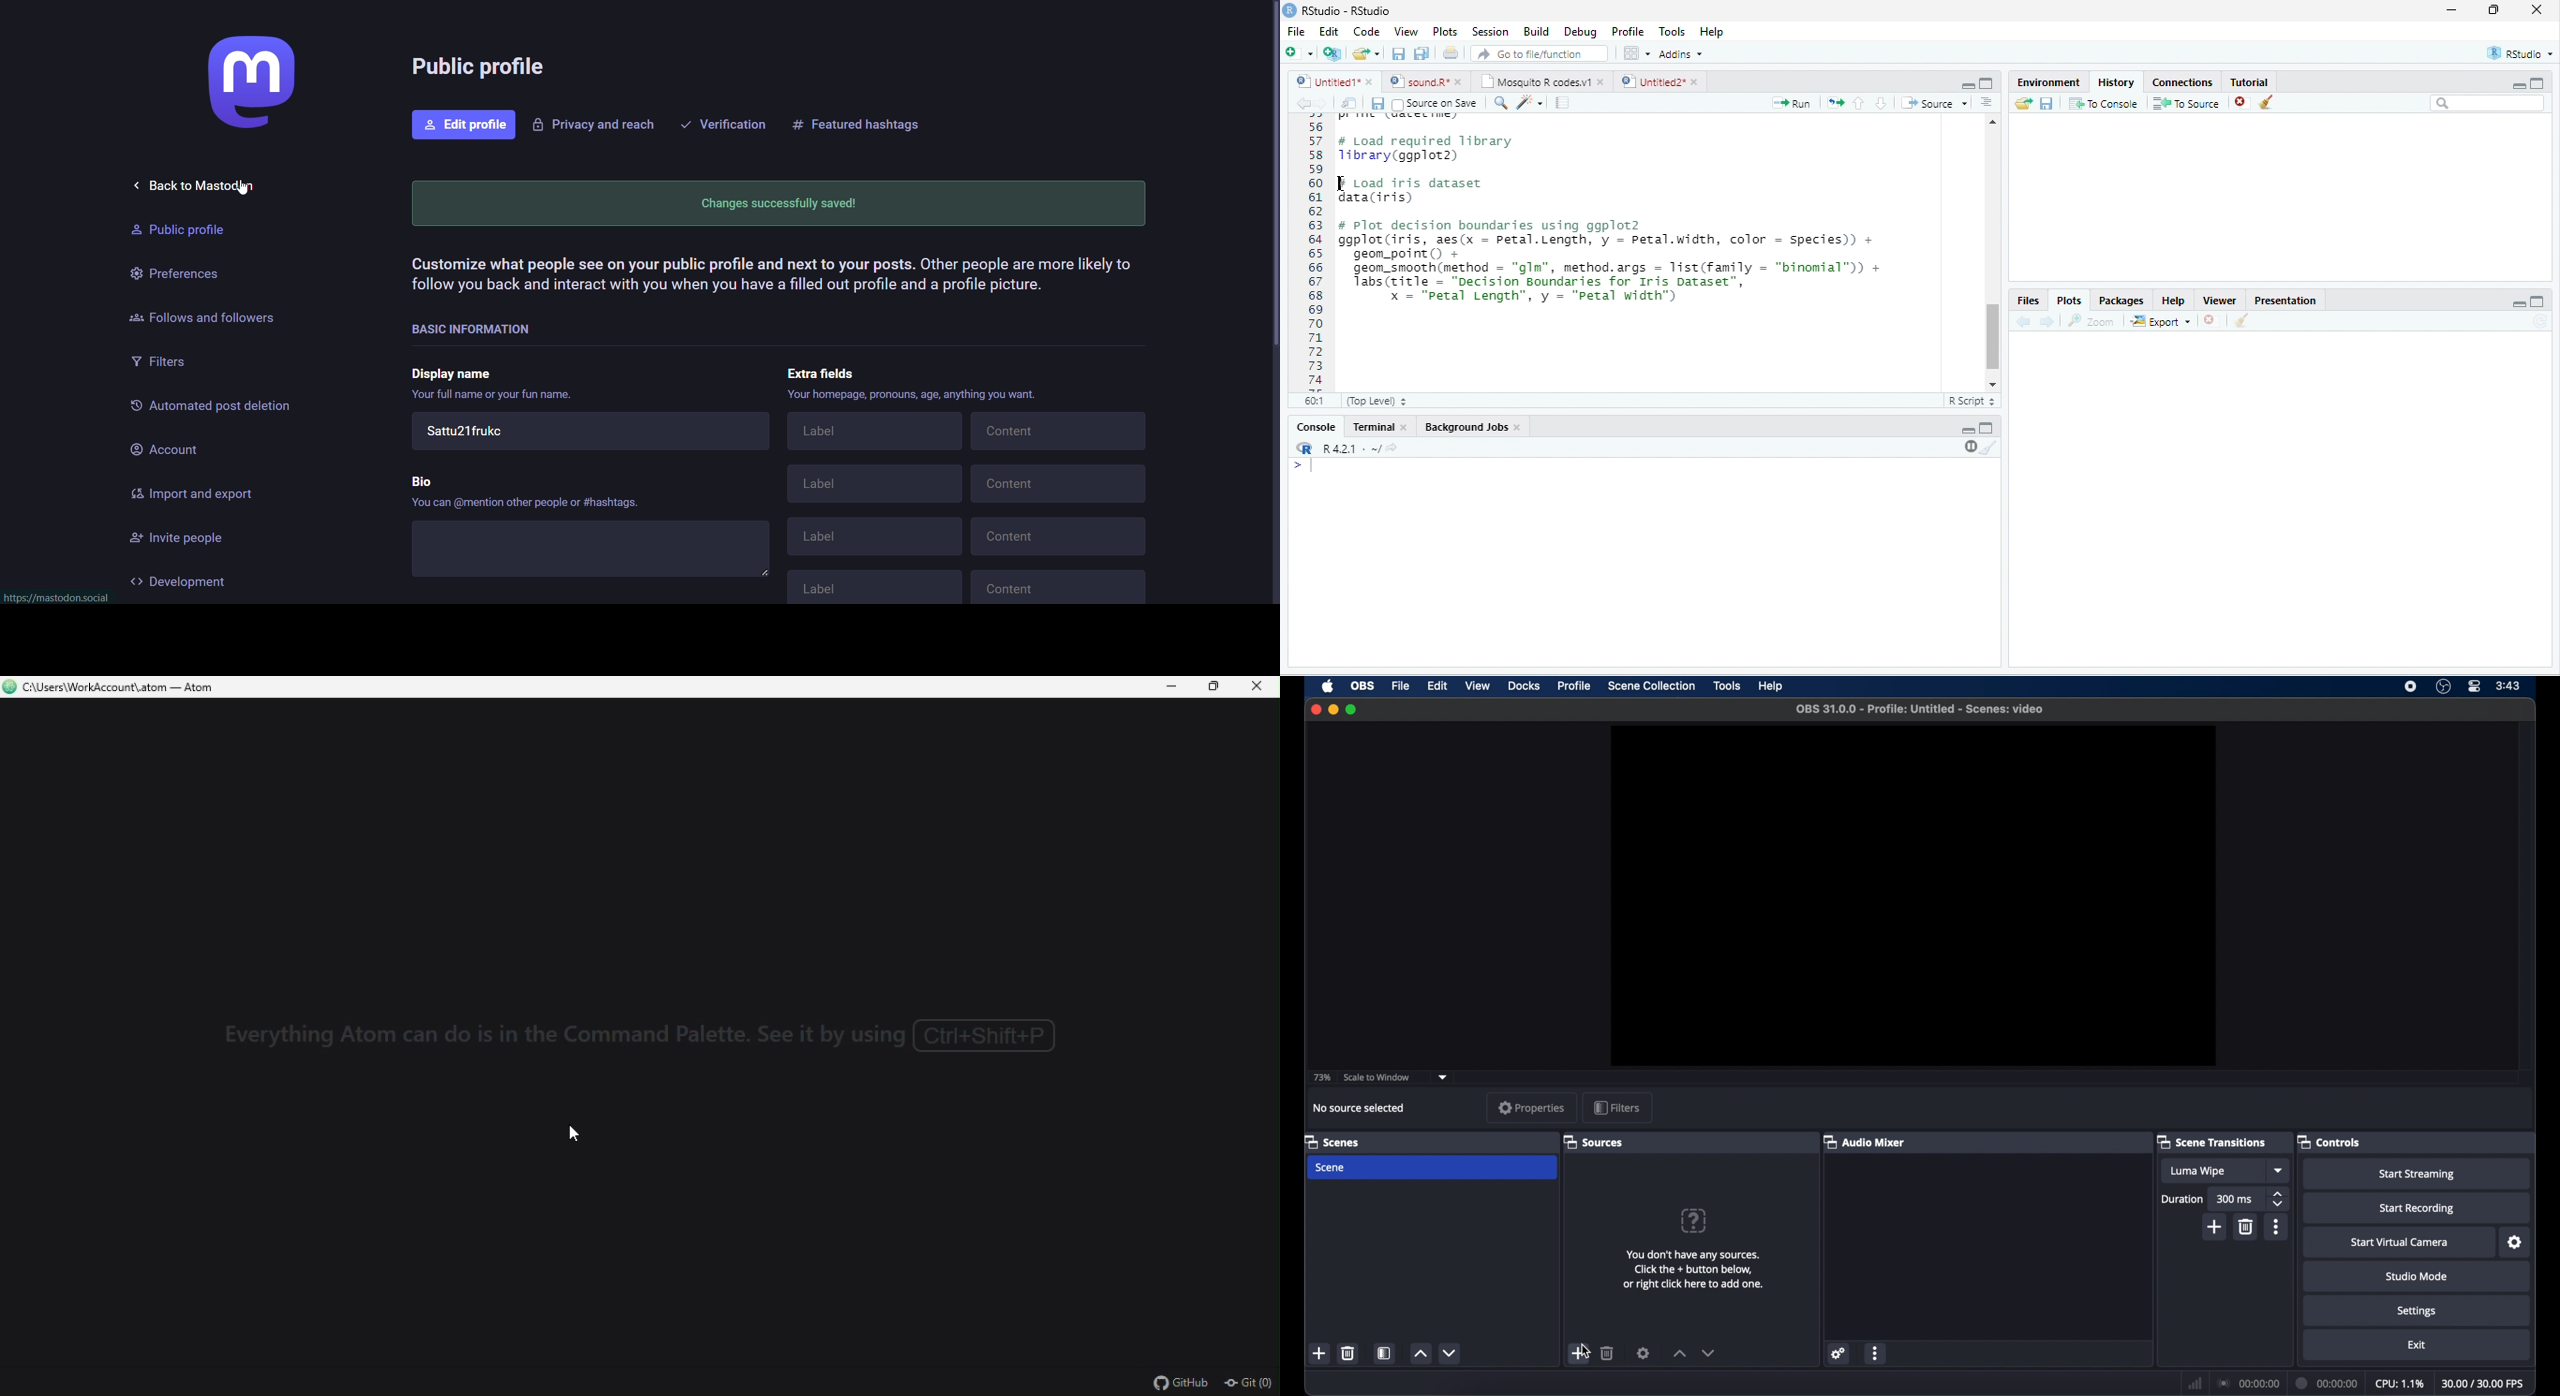  What do you see at coordinates (2161, 322) in the screenshot?
I see `Export` at bounding box center [2161, 322].